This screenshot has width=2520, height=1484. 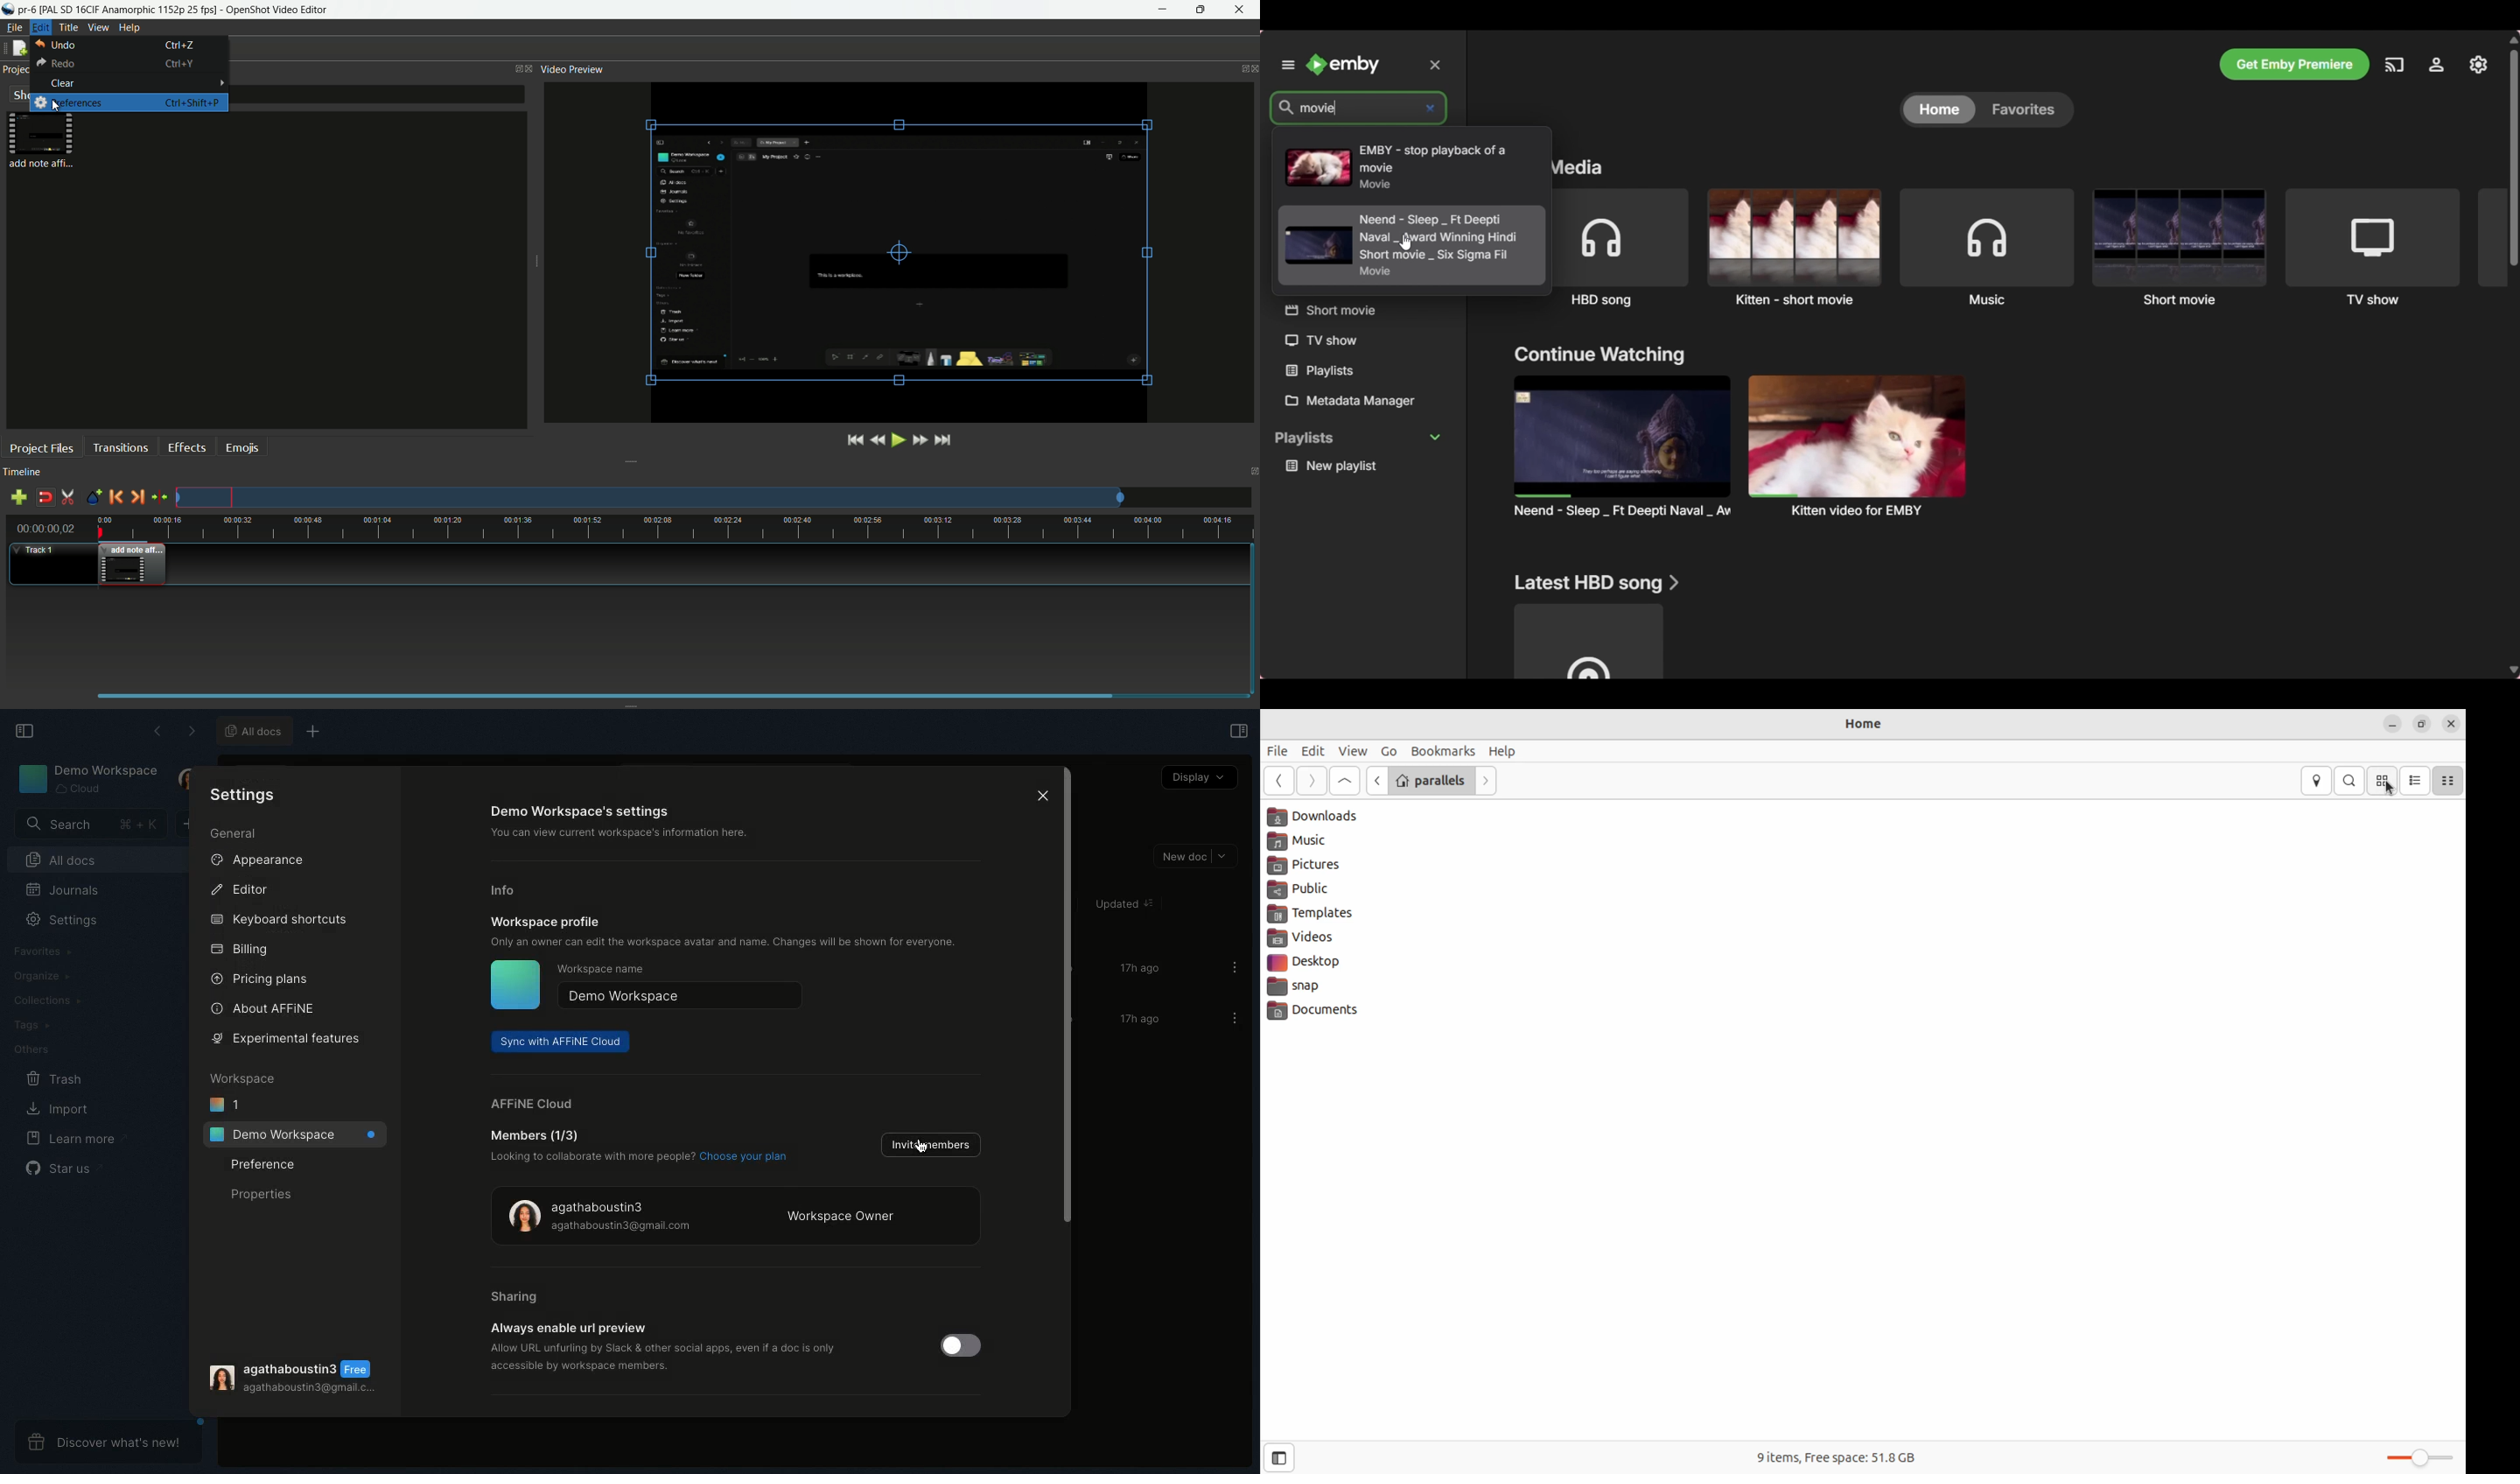 I want to click on Choose your plan, so click(x=747, y=1157).